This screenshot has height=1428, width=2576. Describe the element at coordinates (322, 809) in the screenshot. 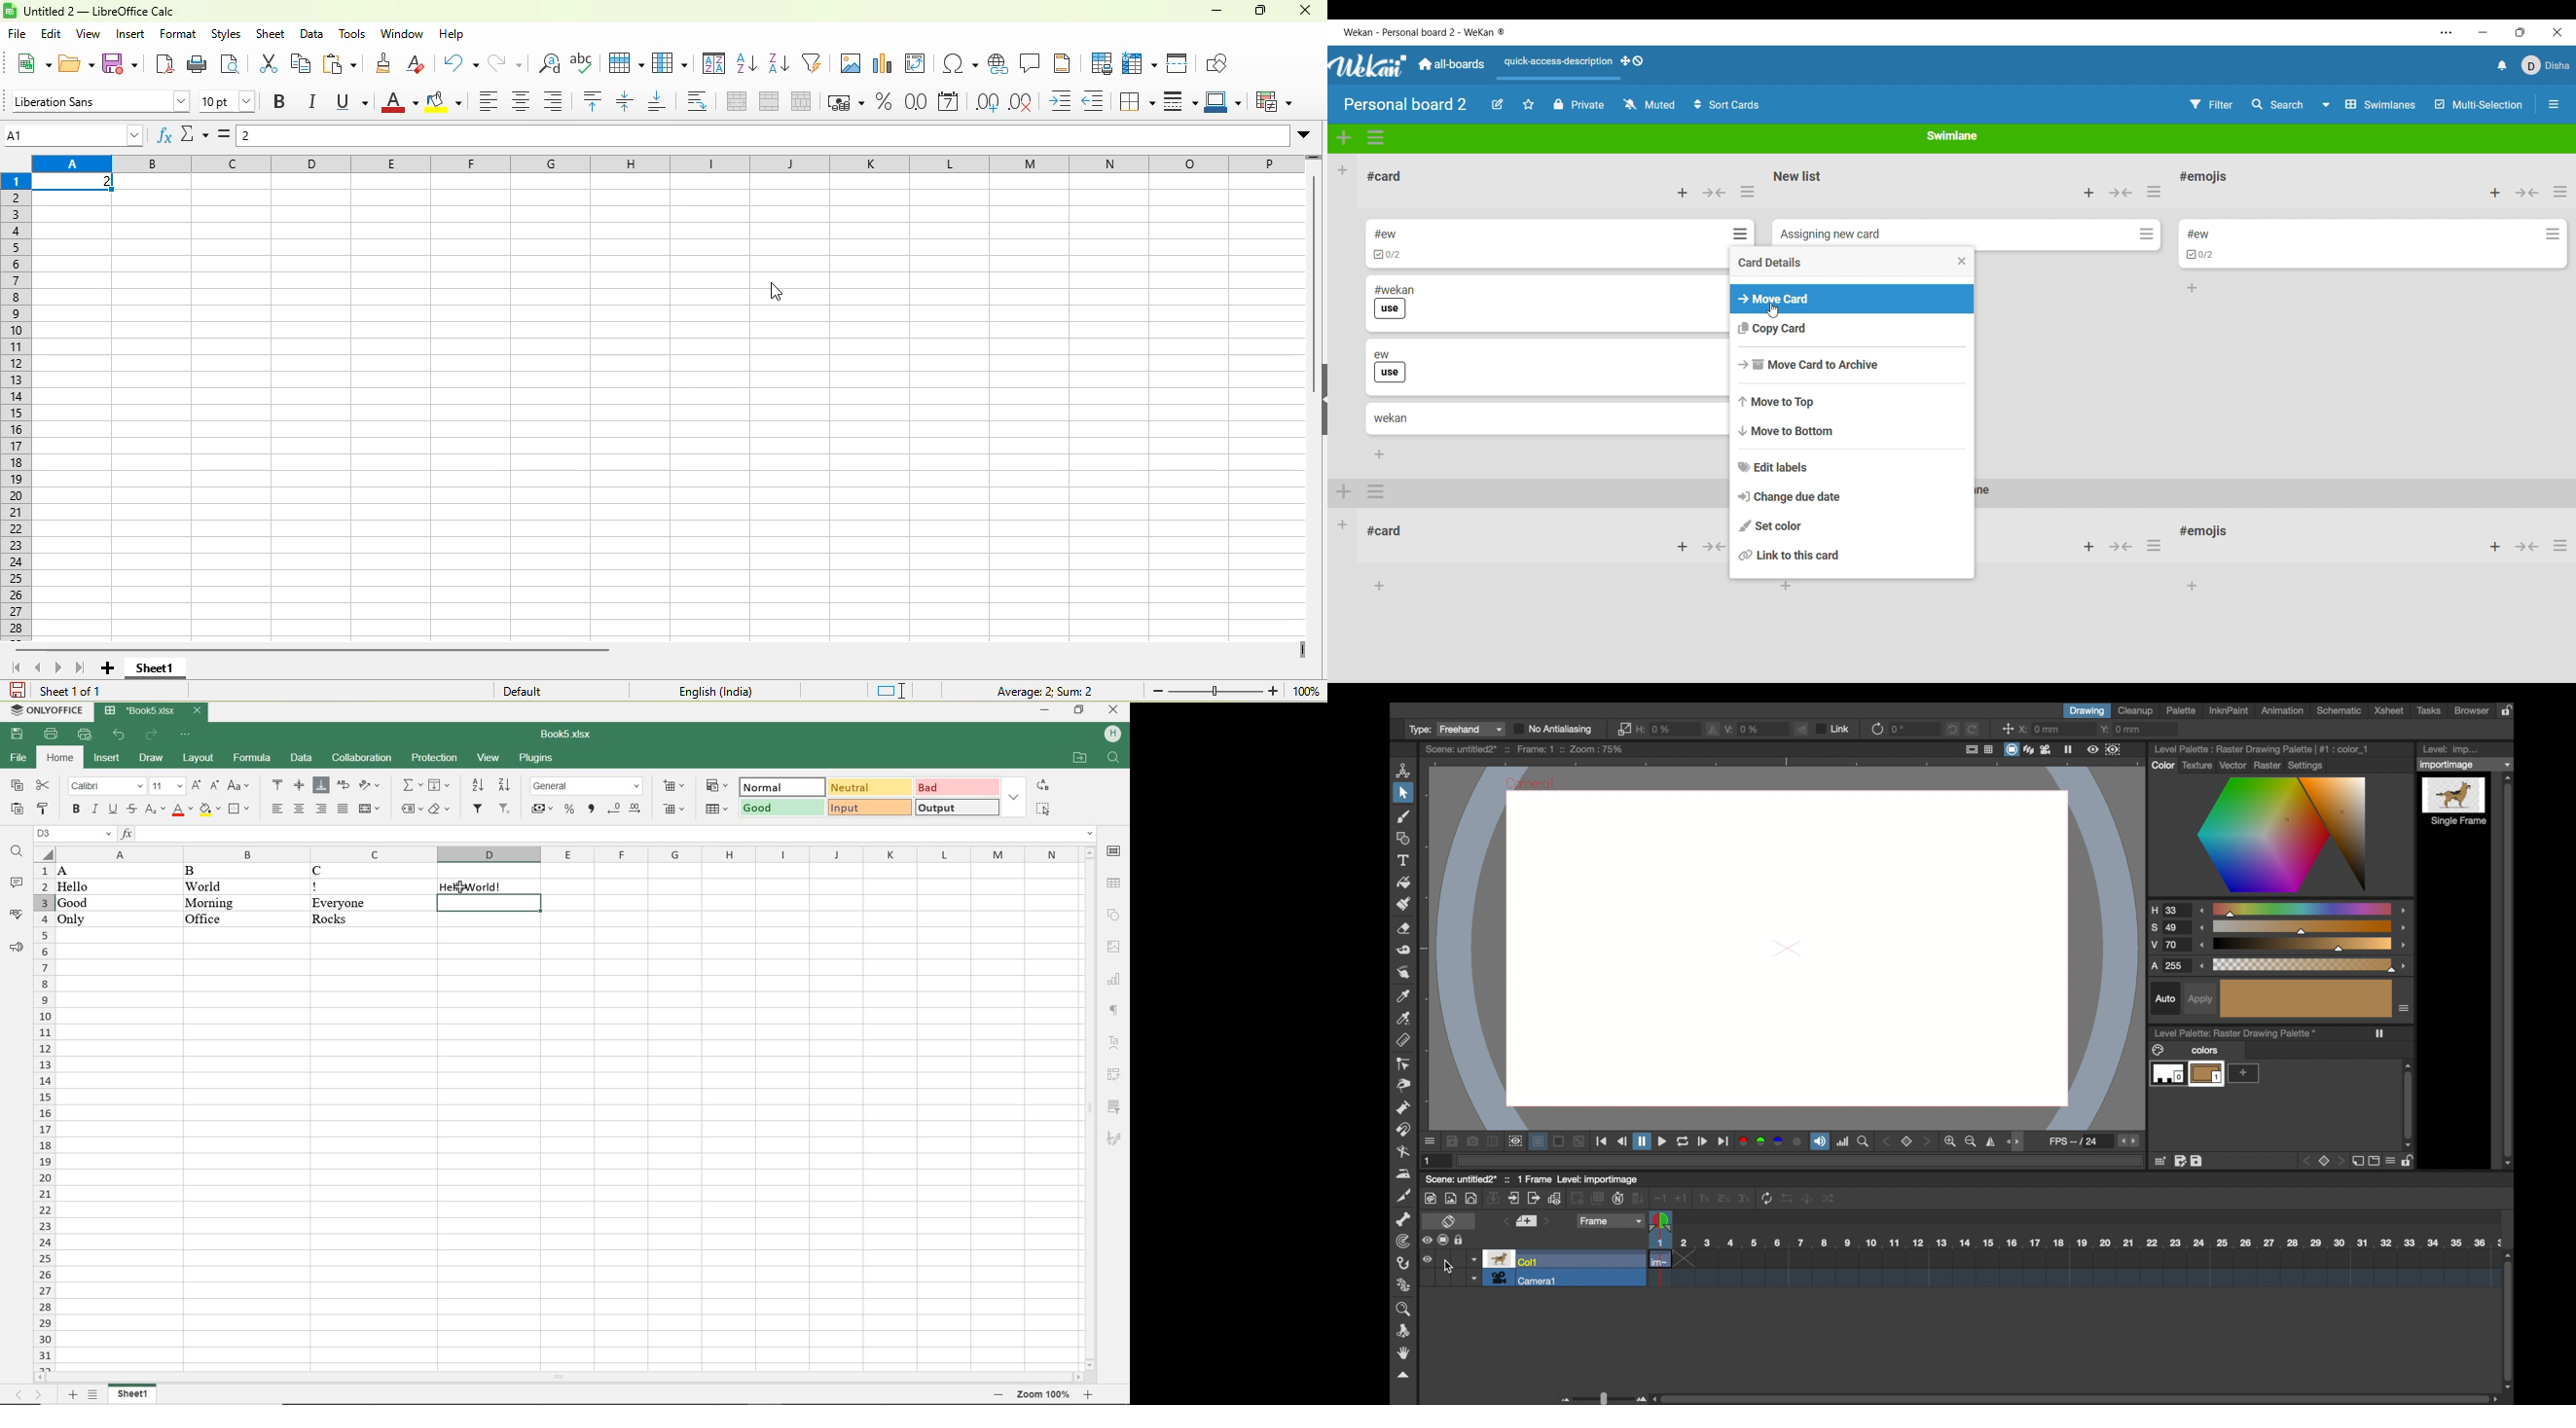

I see `ALIGN RIGHT` at that location.